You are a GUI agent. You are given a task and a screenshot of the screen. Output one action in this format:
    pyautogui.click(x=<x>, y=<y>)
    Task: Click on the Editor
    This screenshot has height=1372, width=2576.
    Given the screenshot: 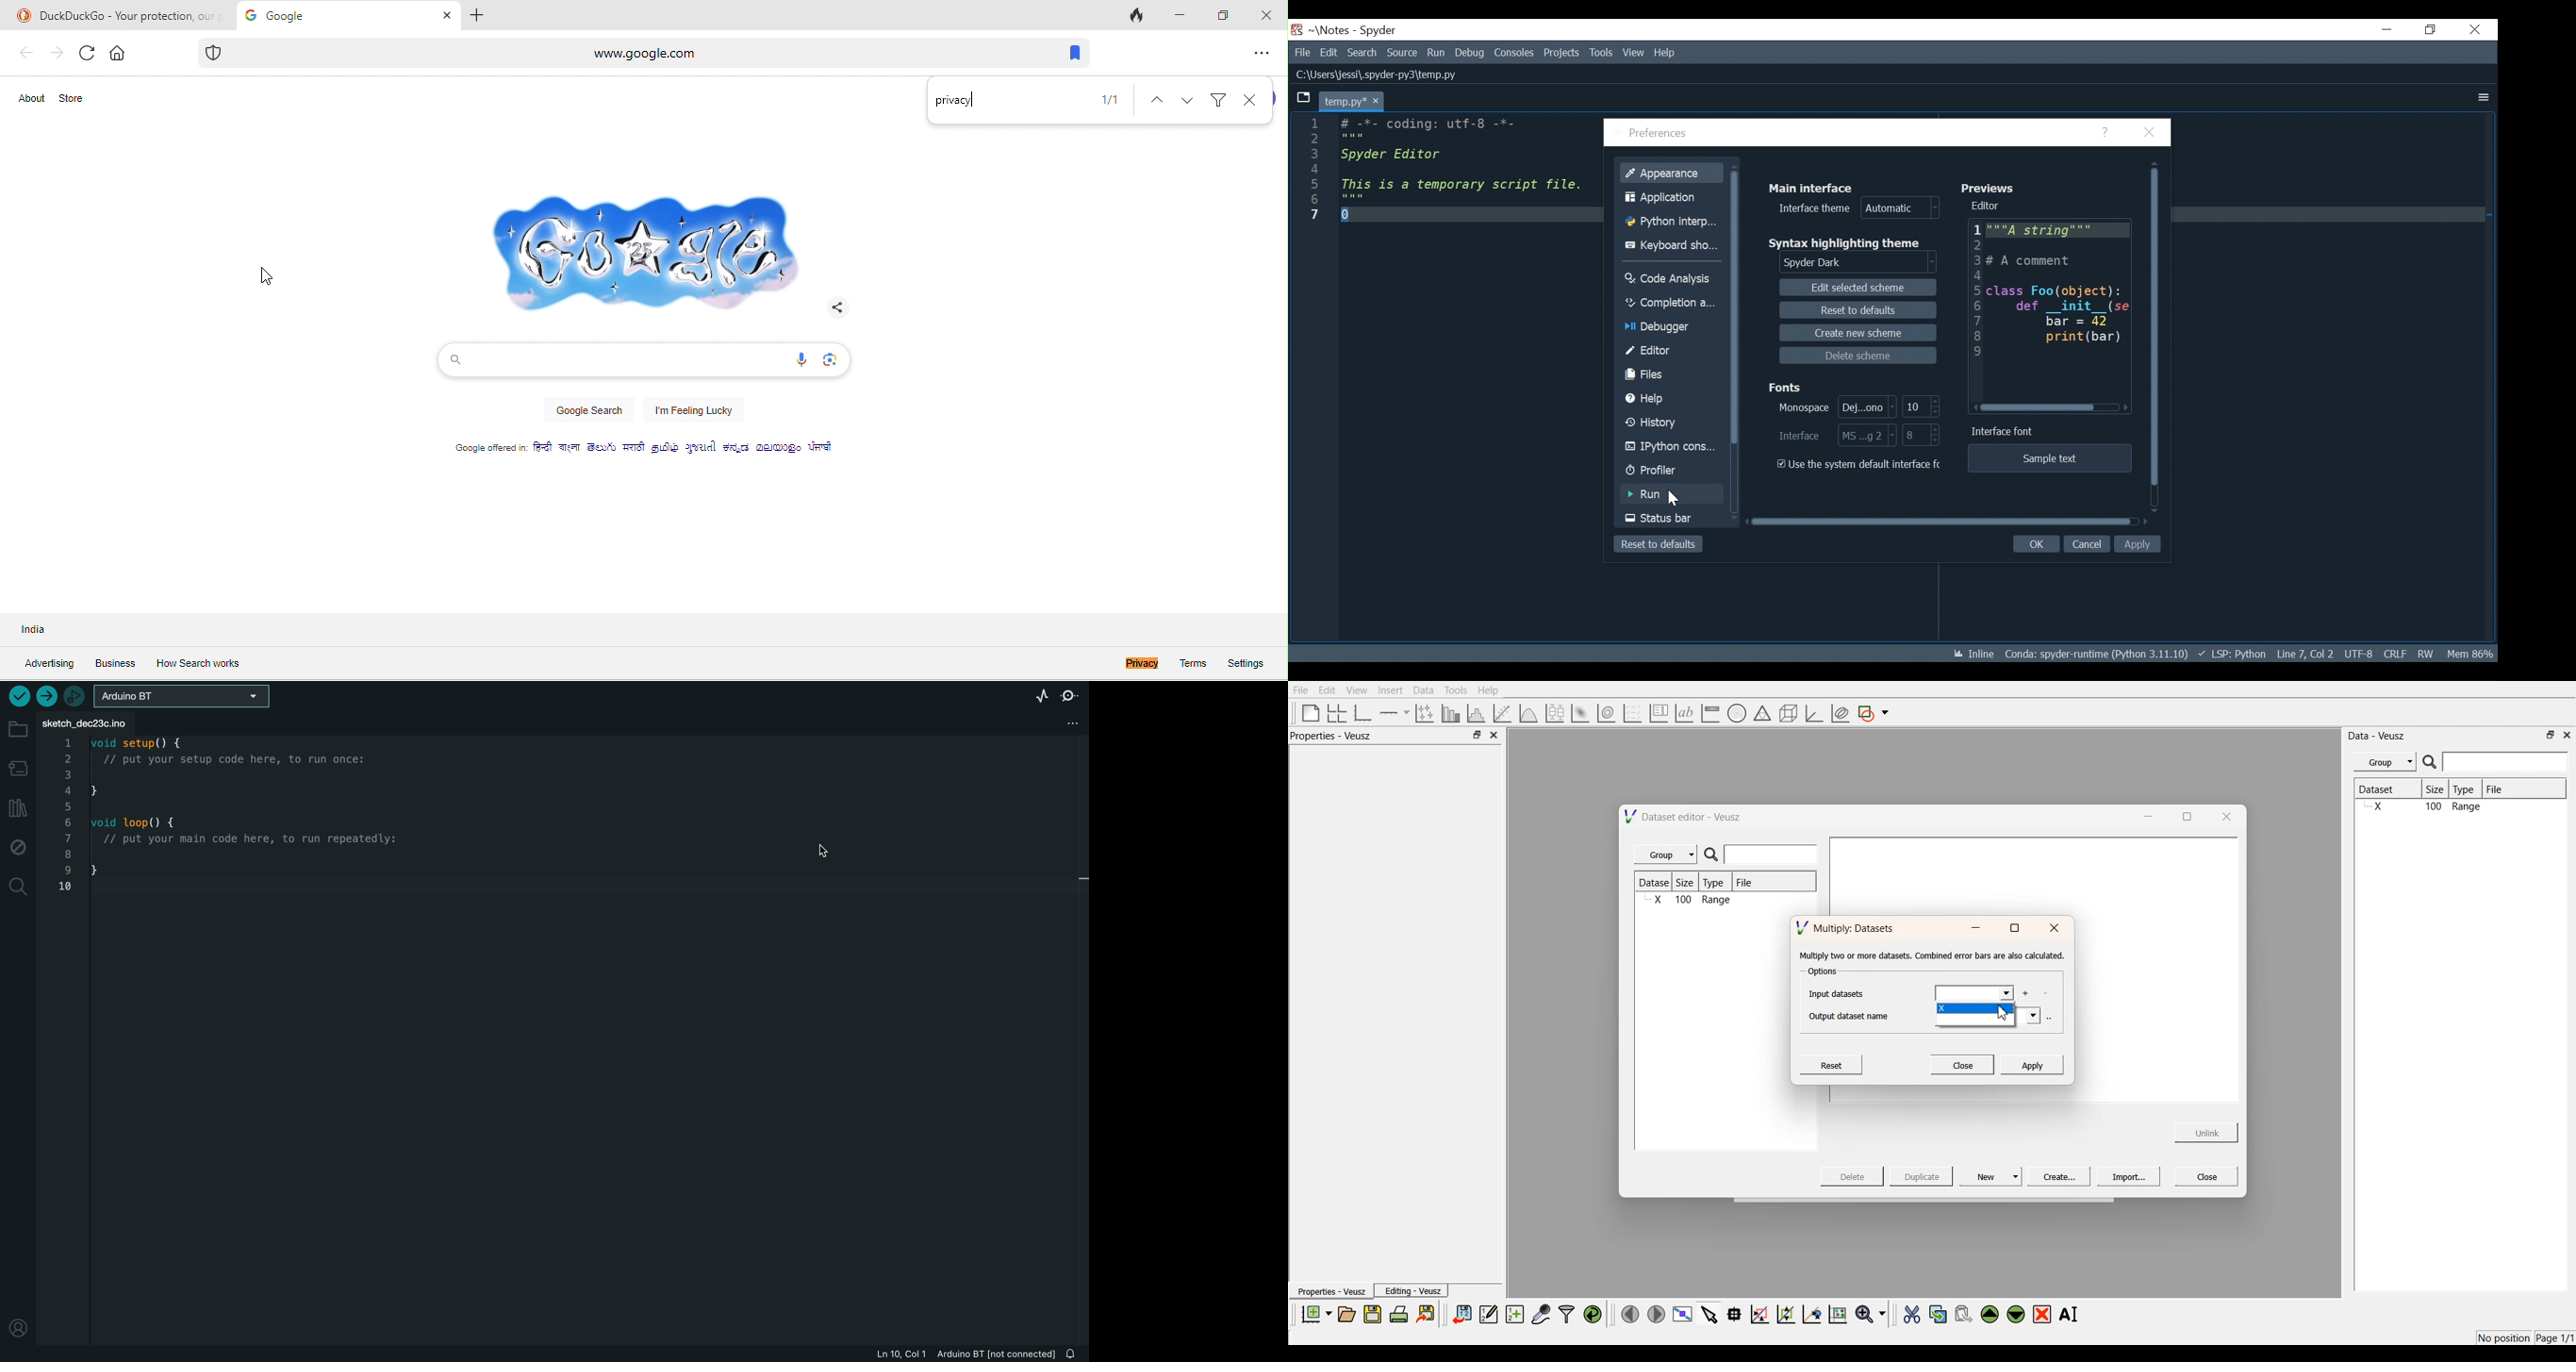 What is the action you would take?
    pyautogui.click(x=1665, y=350)
    